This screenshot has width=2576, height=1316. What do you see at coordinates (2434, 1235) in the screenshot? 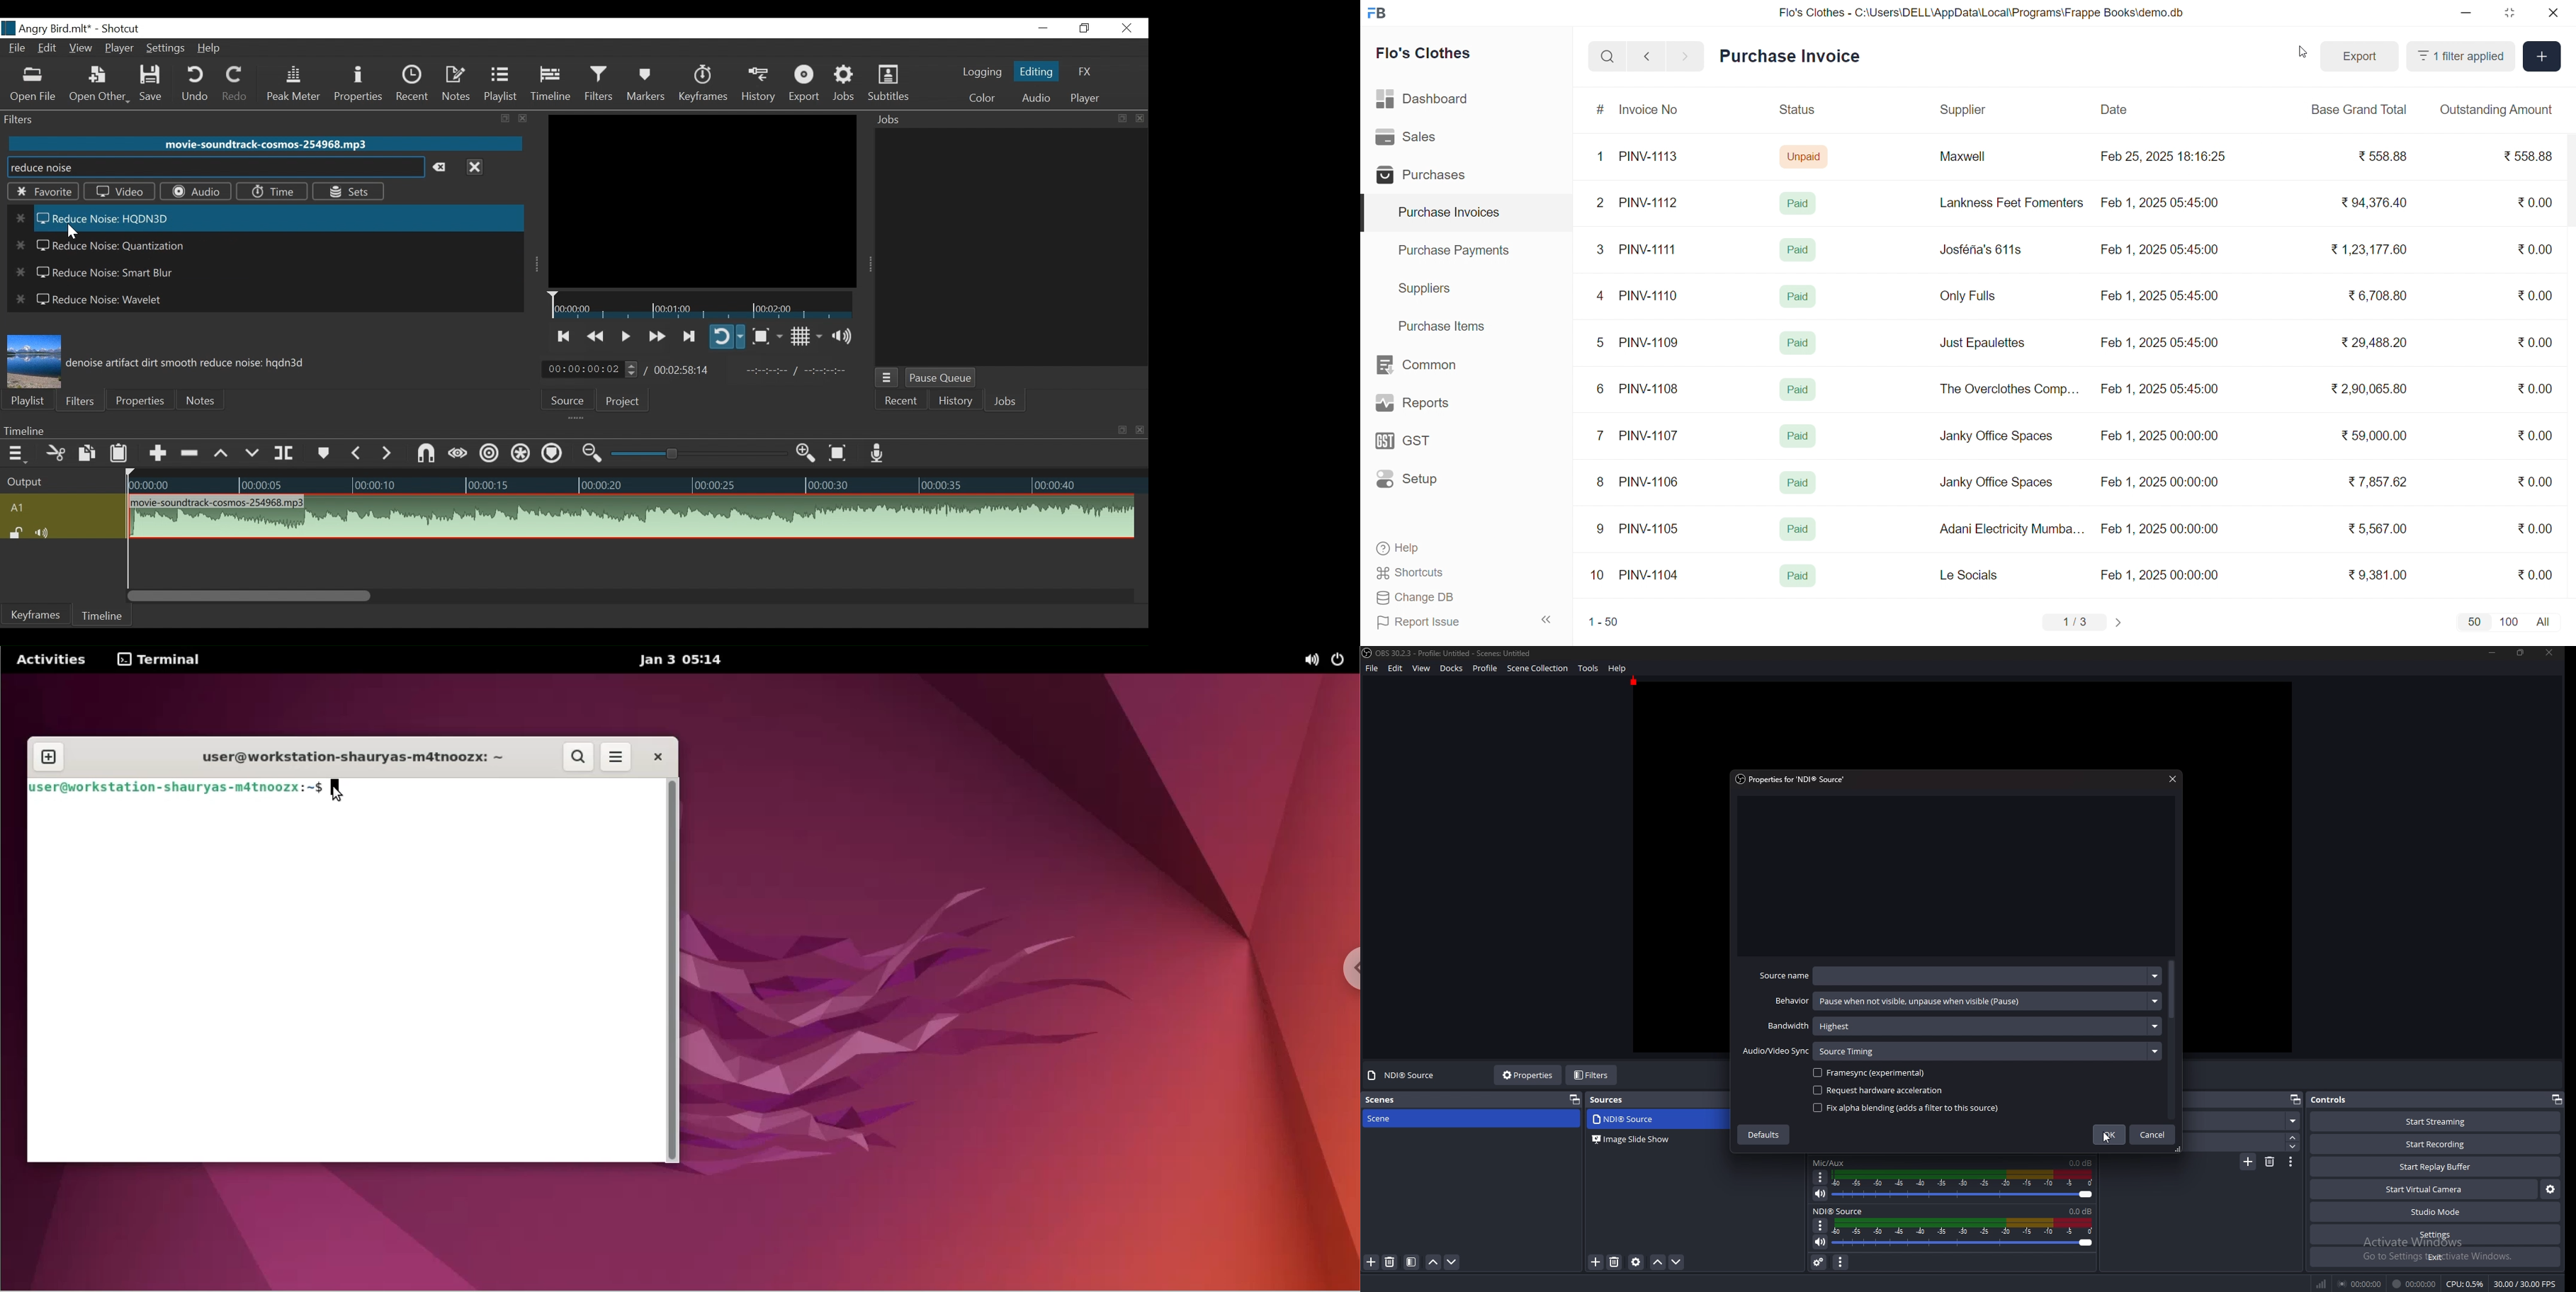
I see `settings` at bounding box center [2434, 1235].